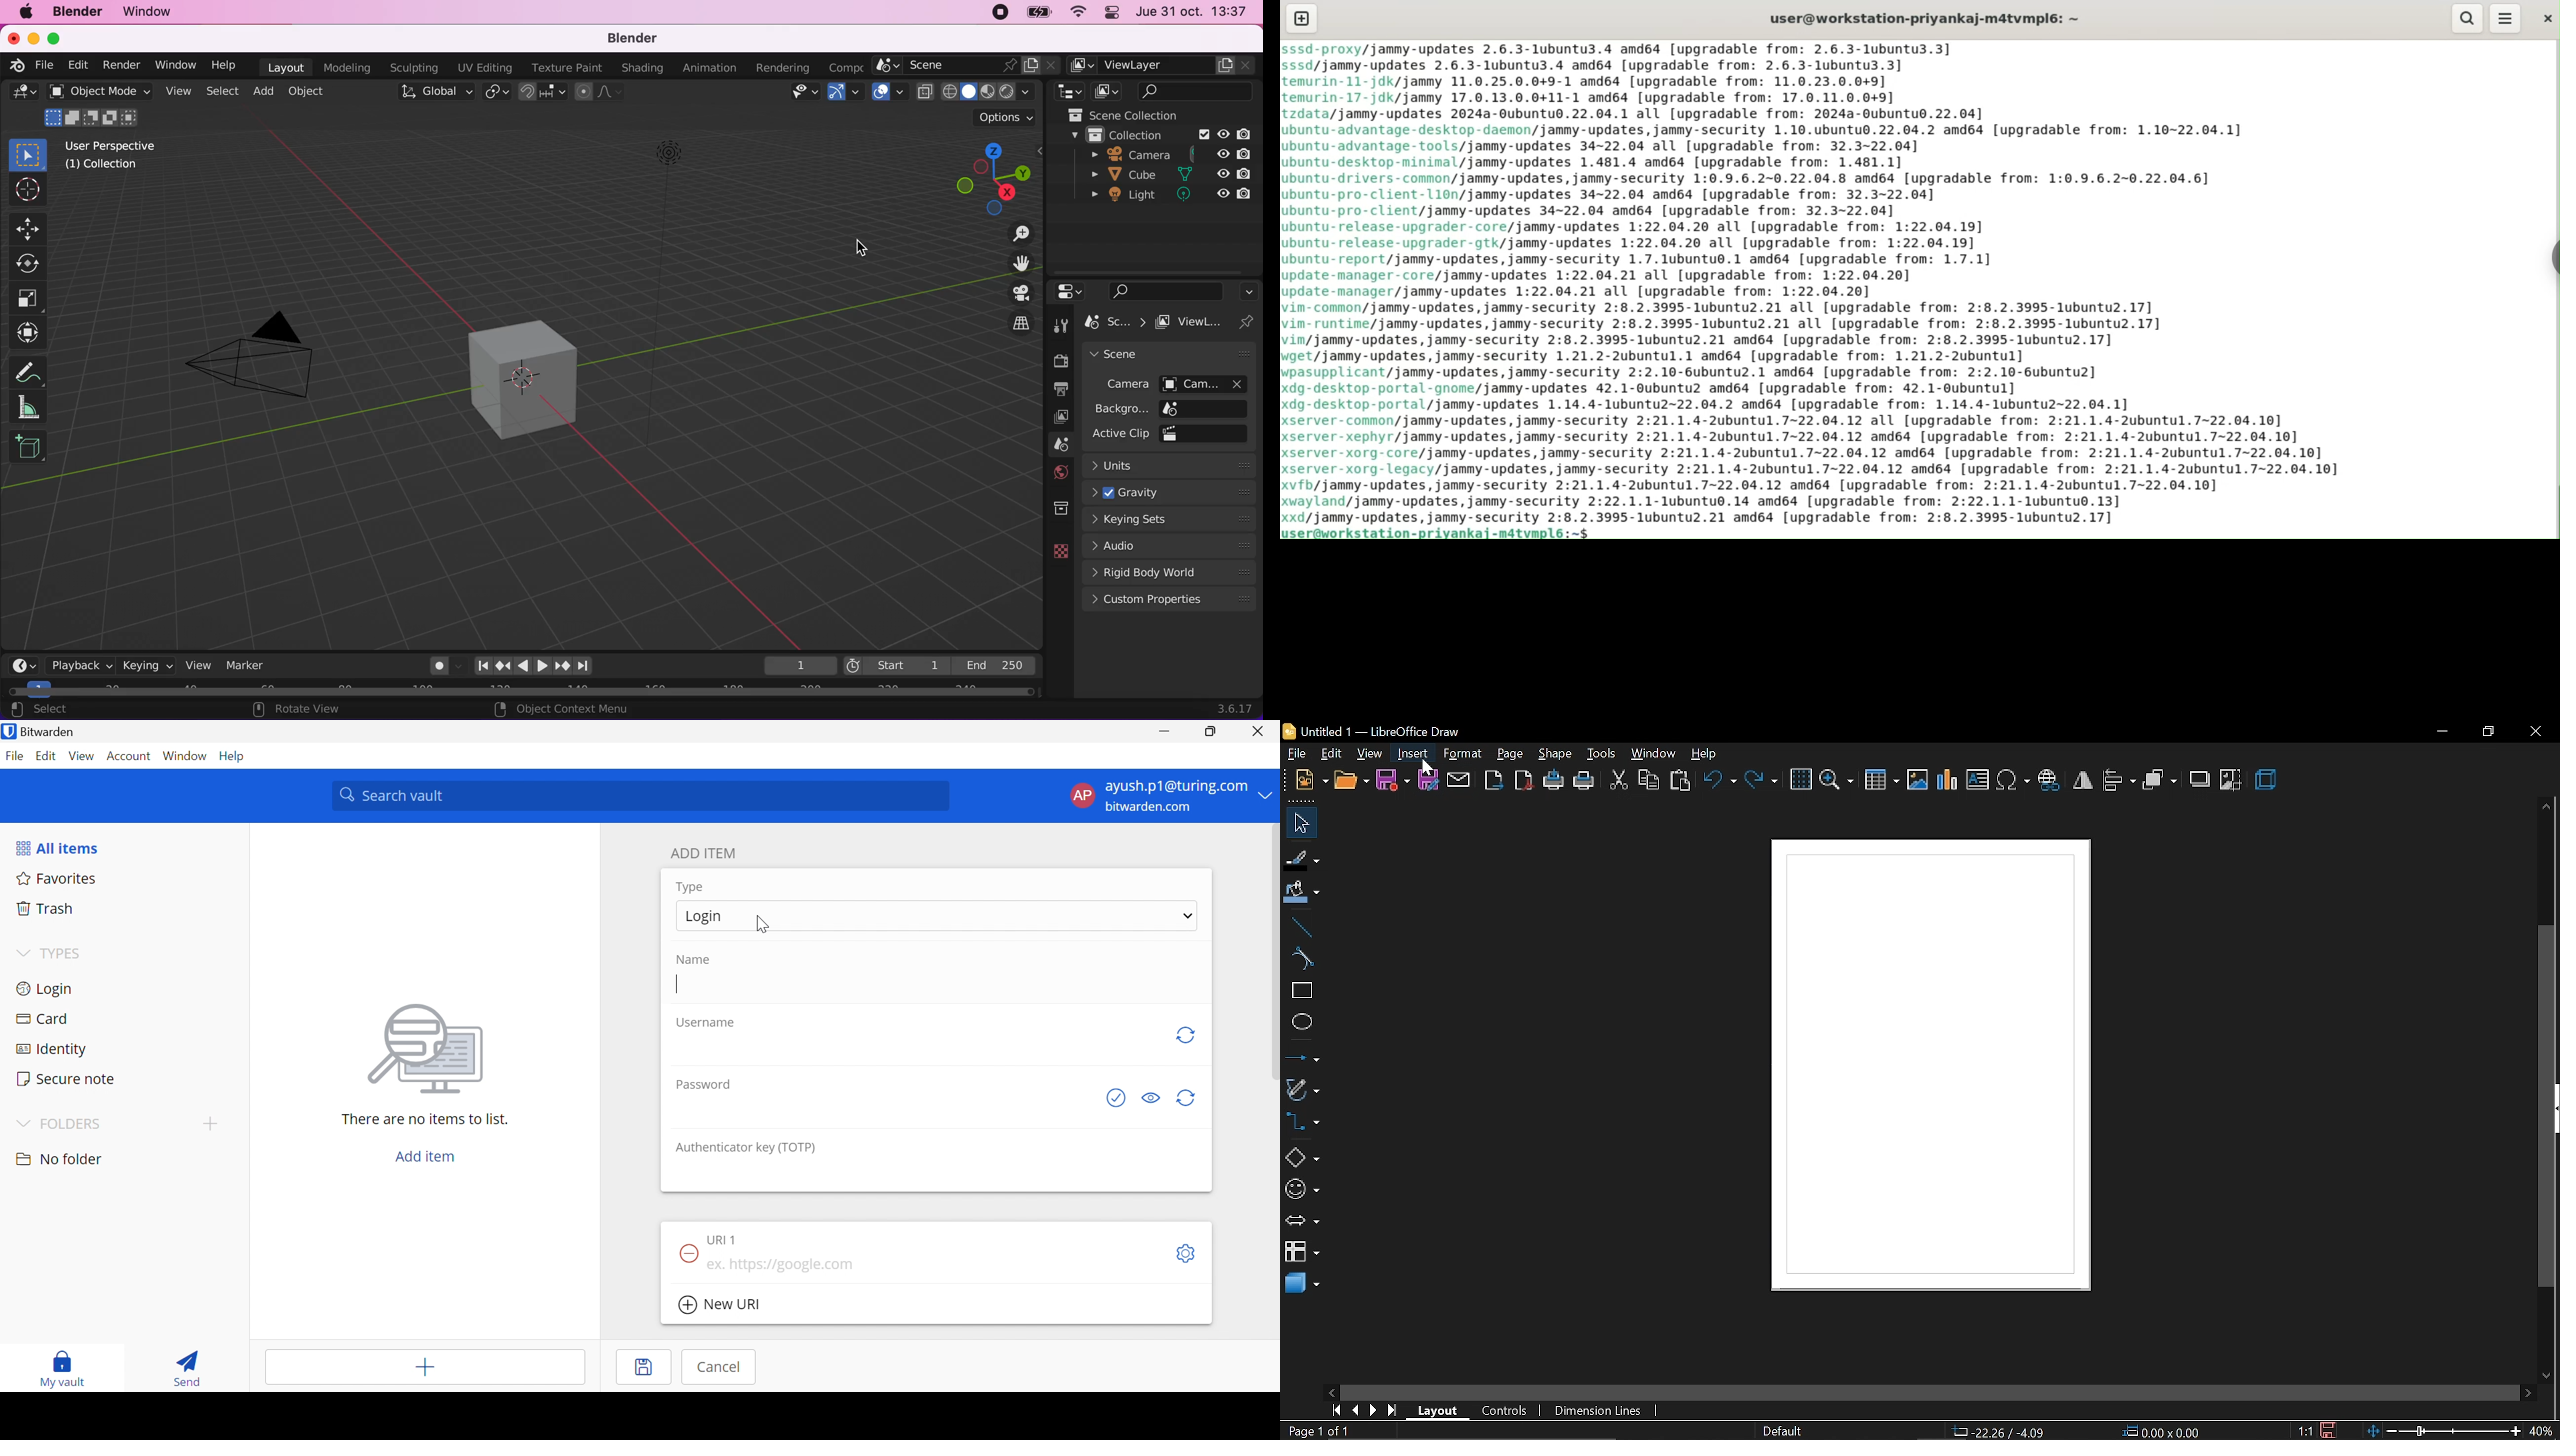  What do you see at coordinates (1351, 1411) in the screenshot?
I see `previous page` at bounding box center [1351, 1411].